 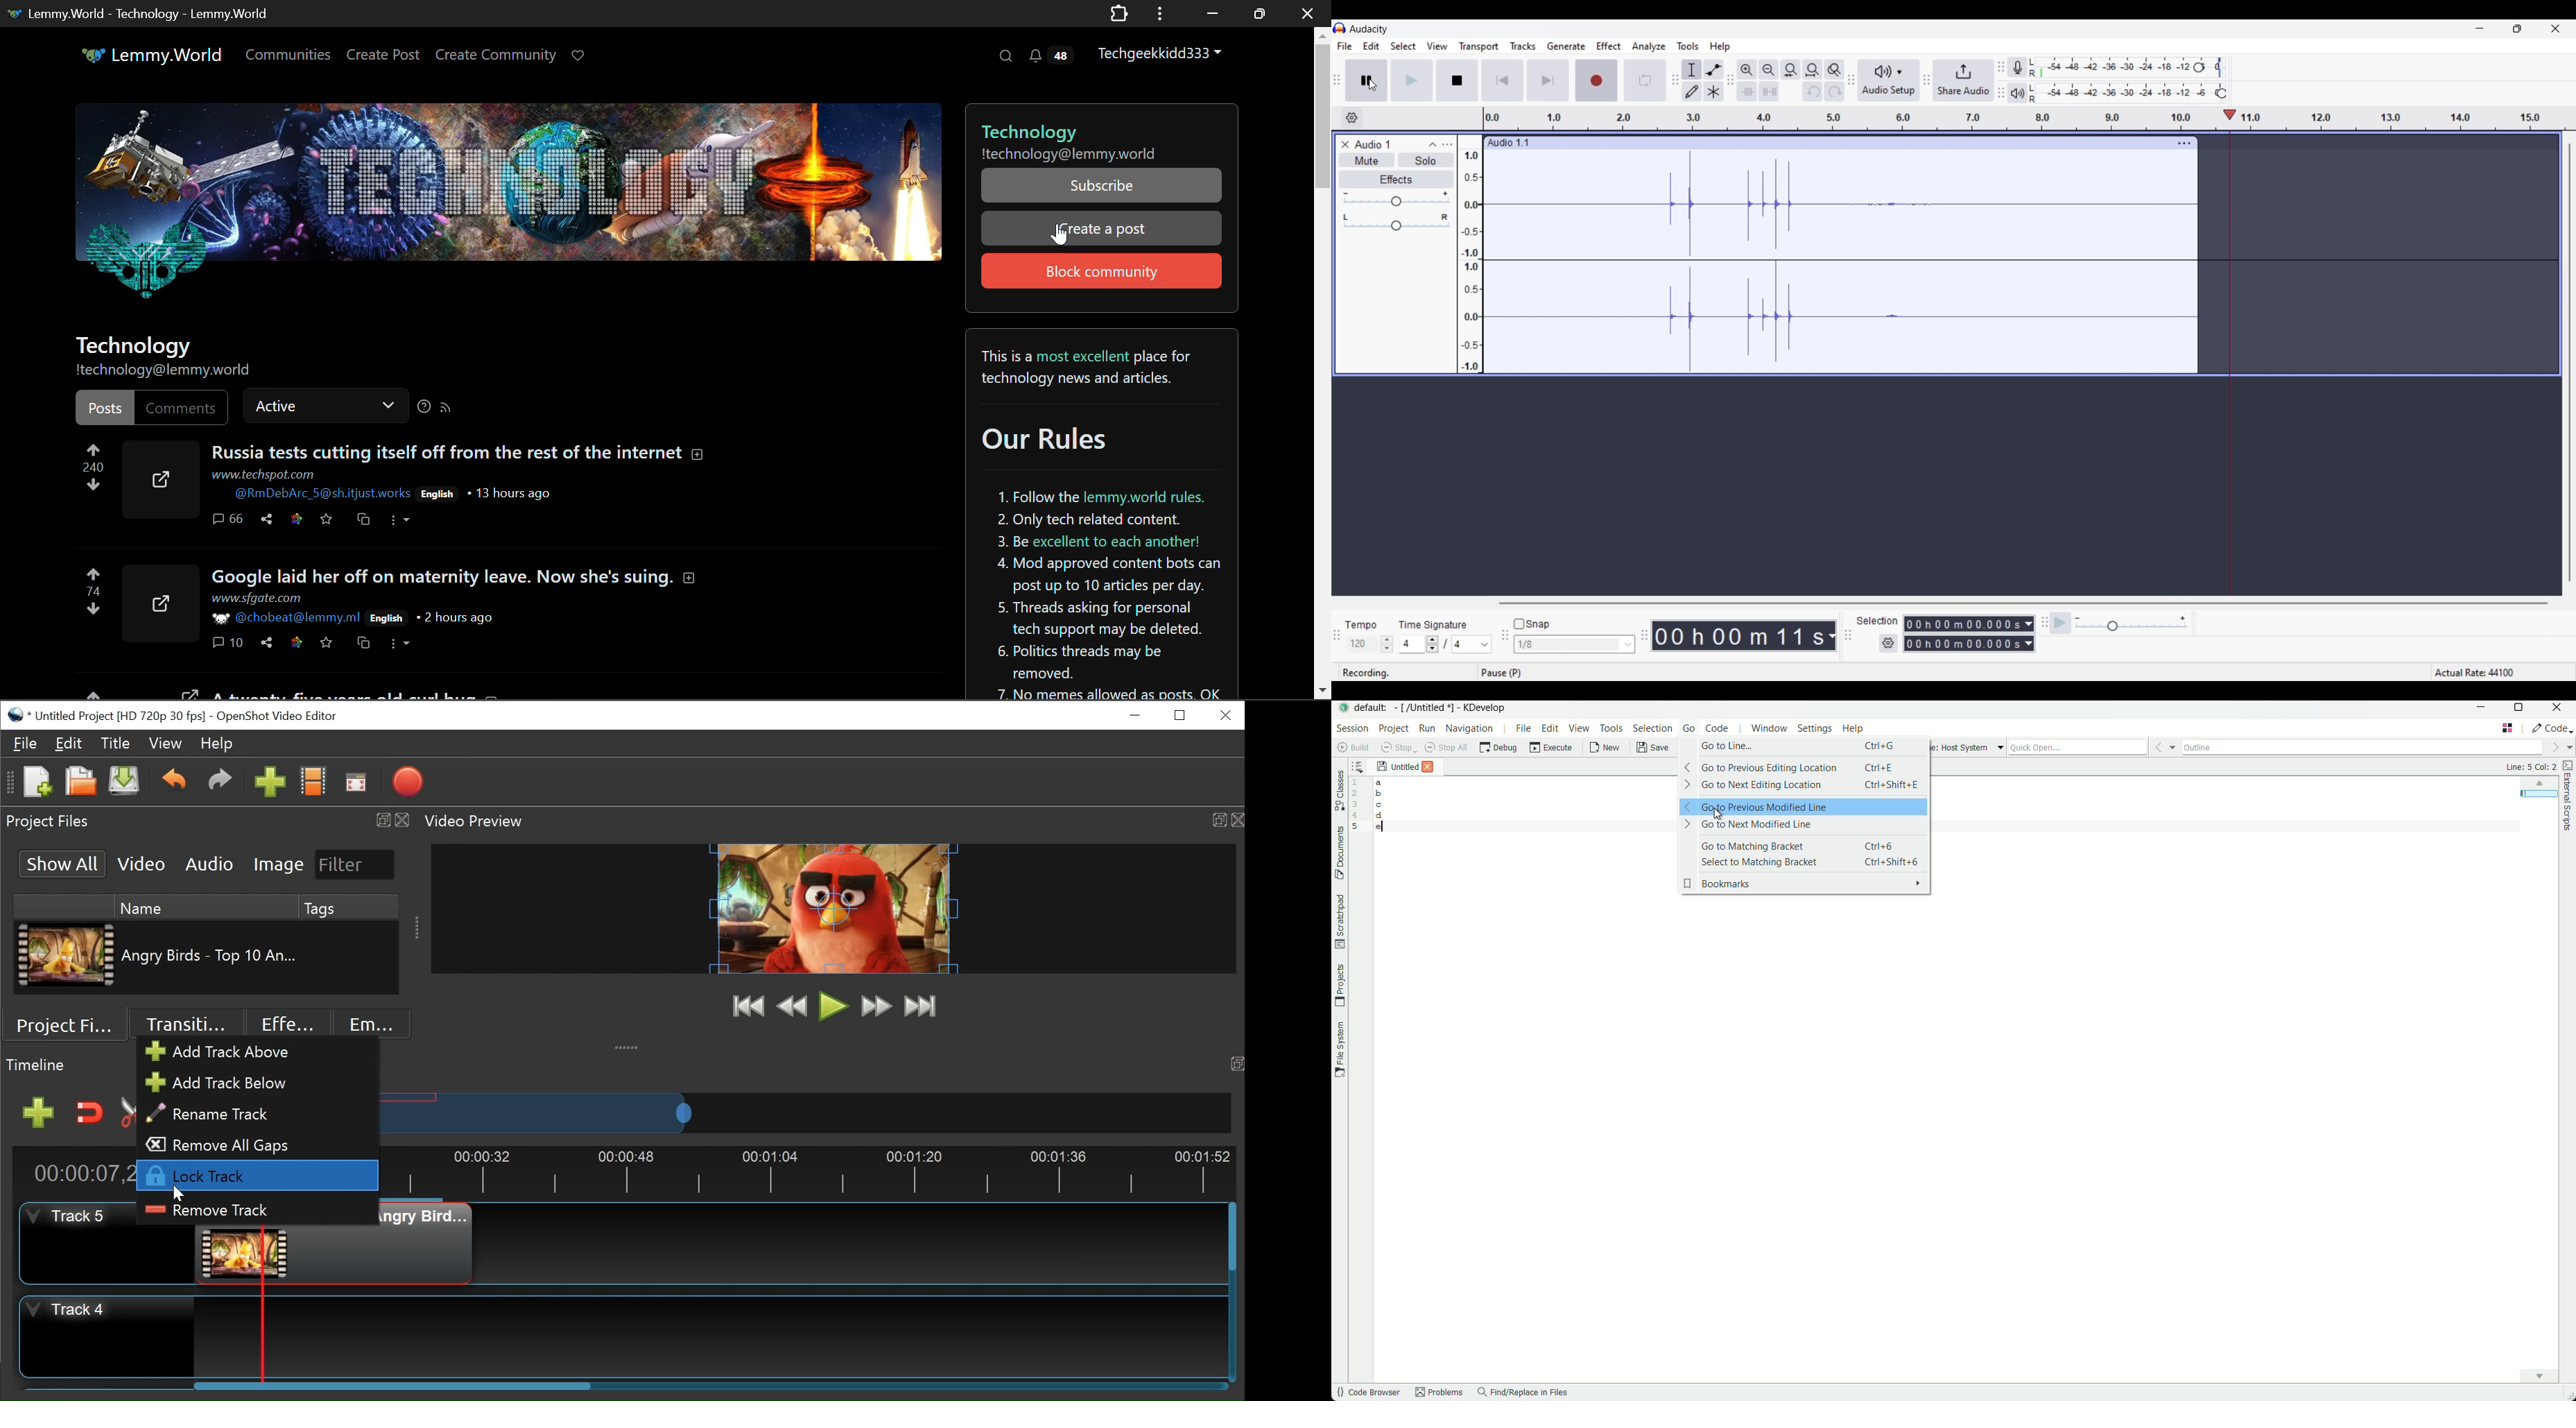 What do you see at coordinates (1403, 767) in the screenshot?
I see `untitled` at bounding box center [1403, 767].